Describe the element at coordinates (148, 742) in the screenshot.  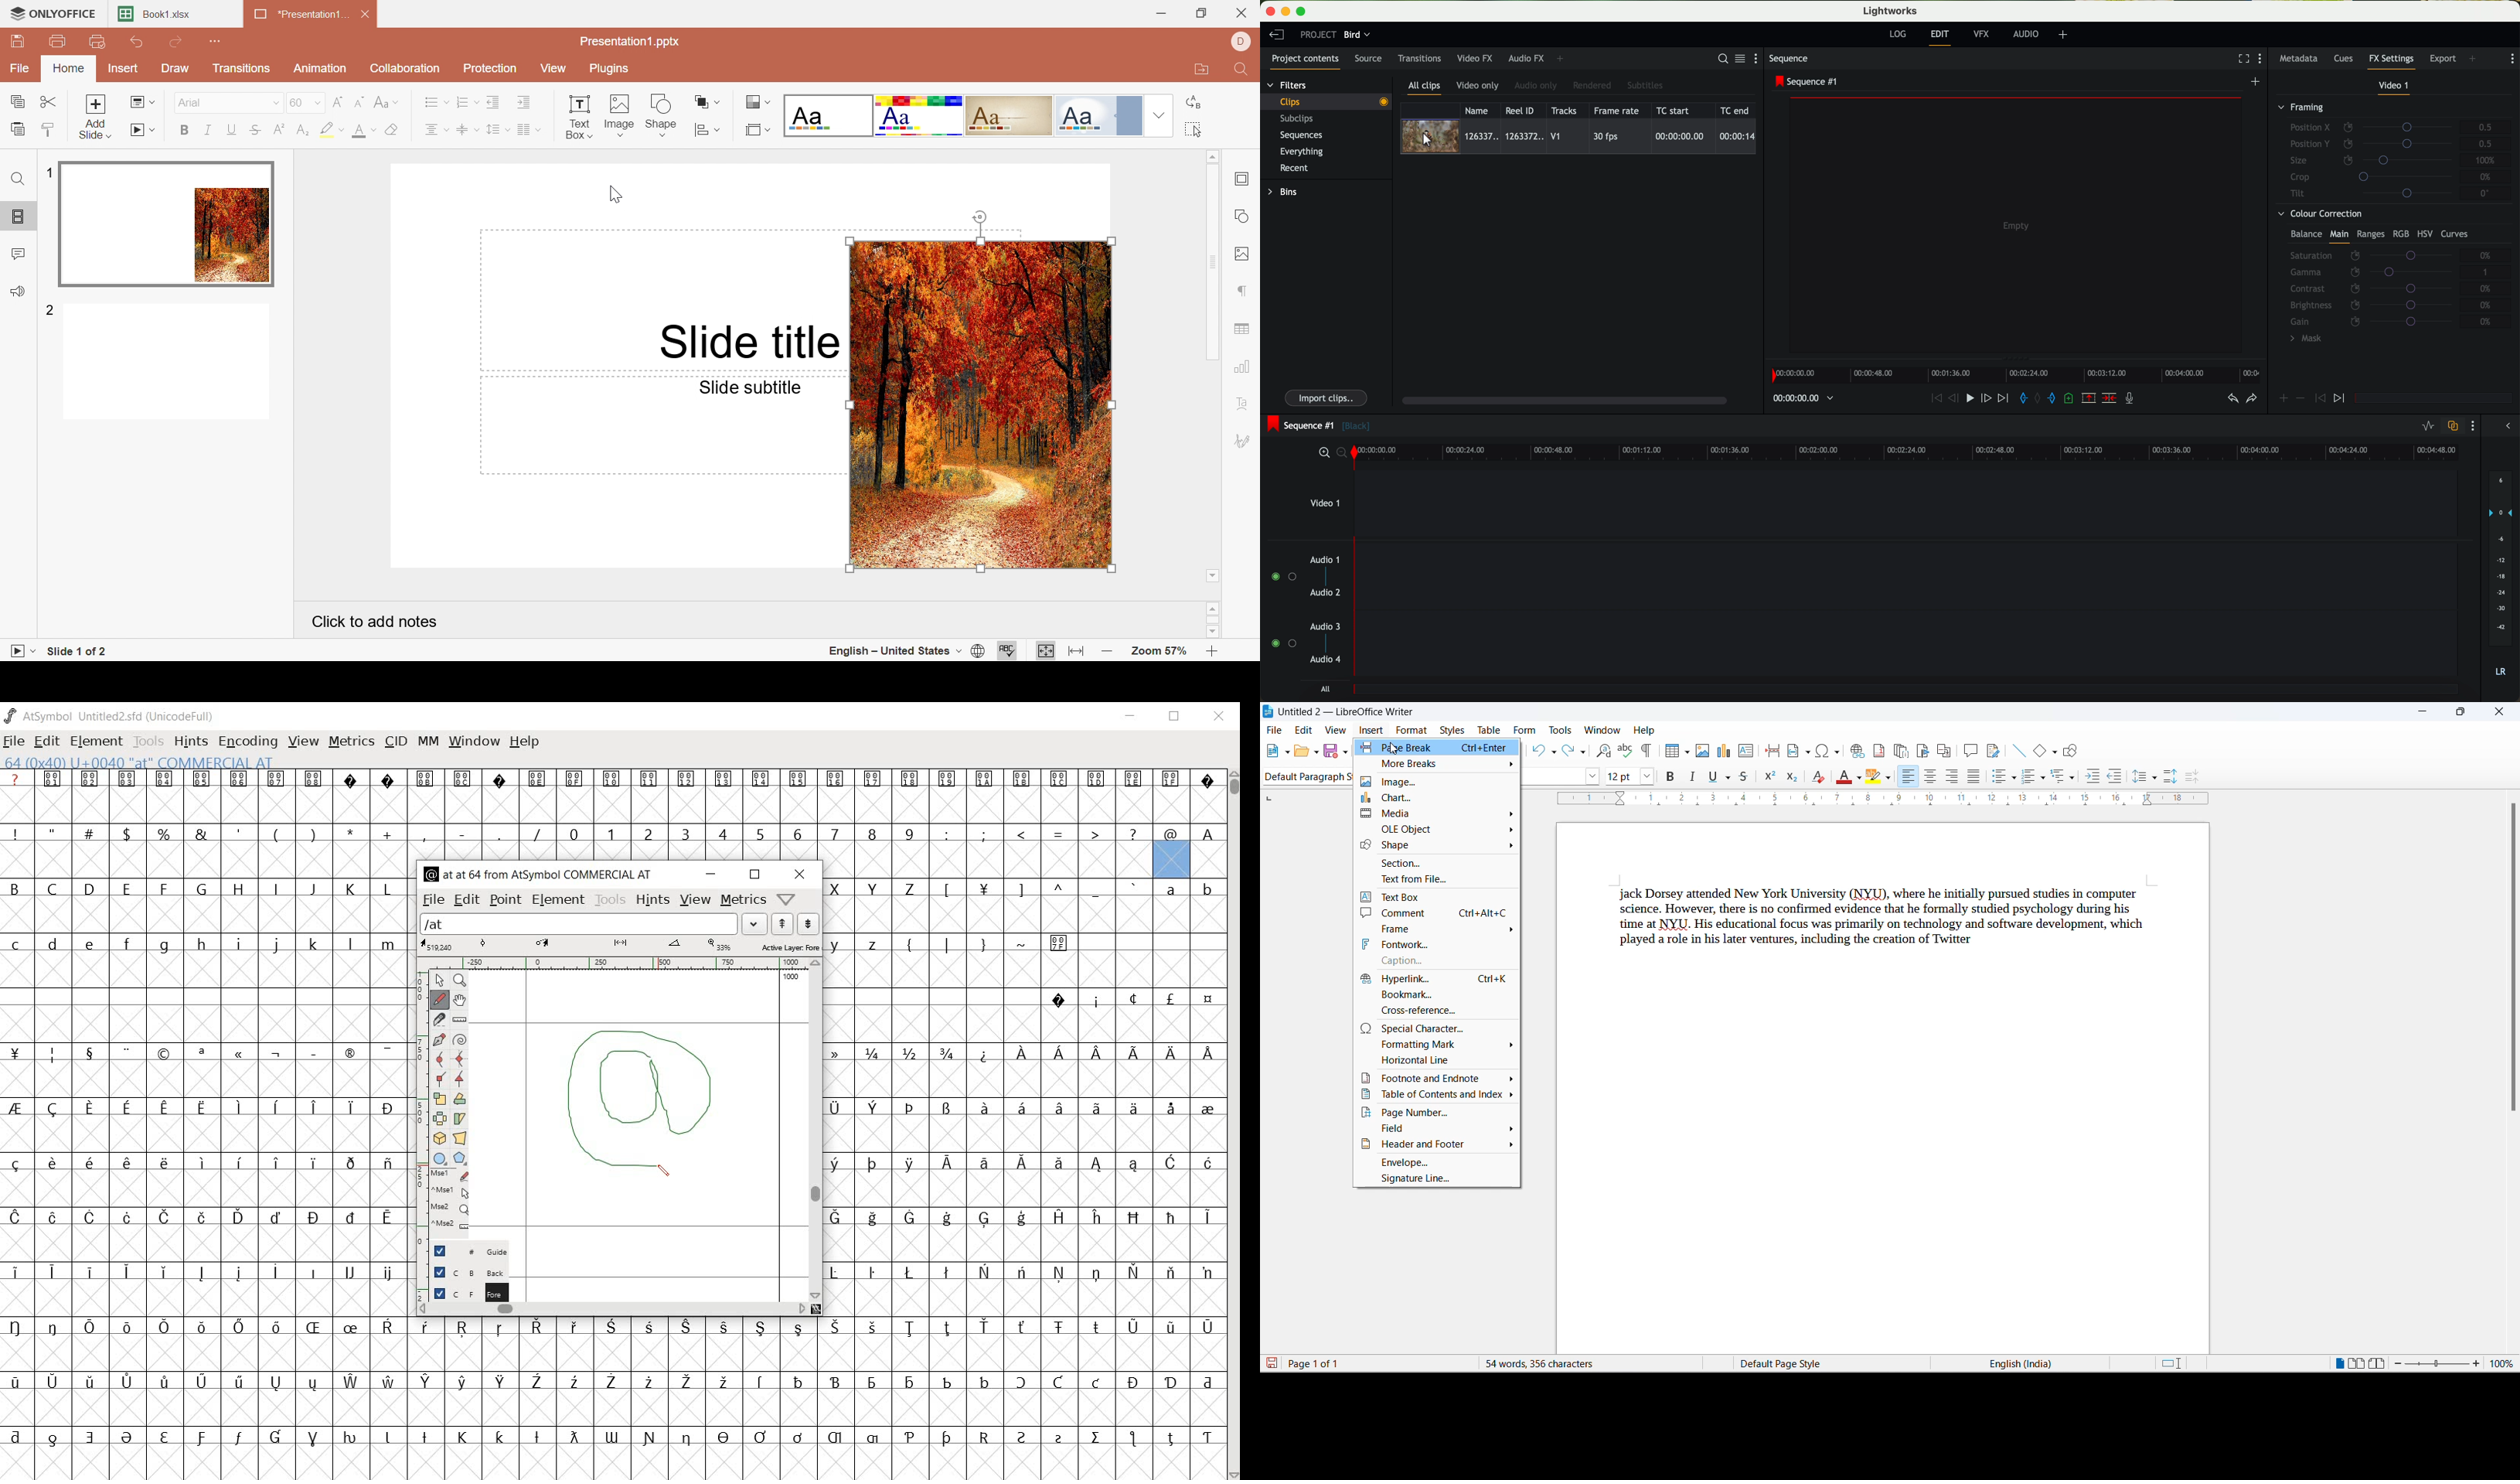
I see `TOOLS` at that location.